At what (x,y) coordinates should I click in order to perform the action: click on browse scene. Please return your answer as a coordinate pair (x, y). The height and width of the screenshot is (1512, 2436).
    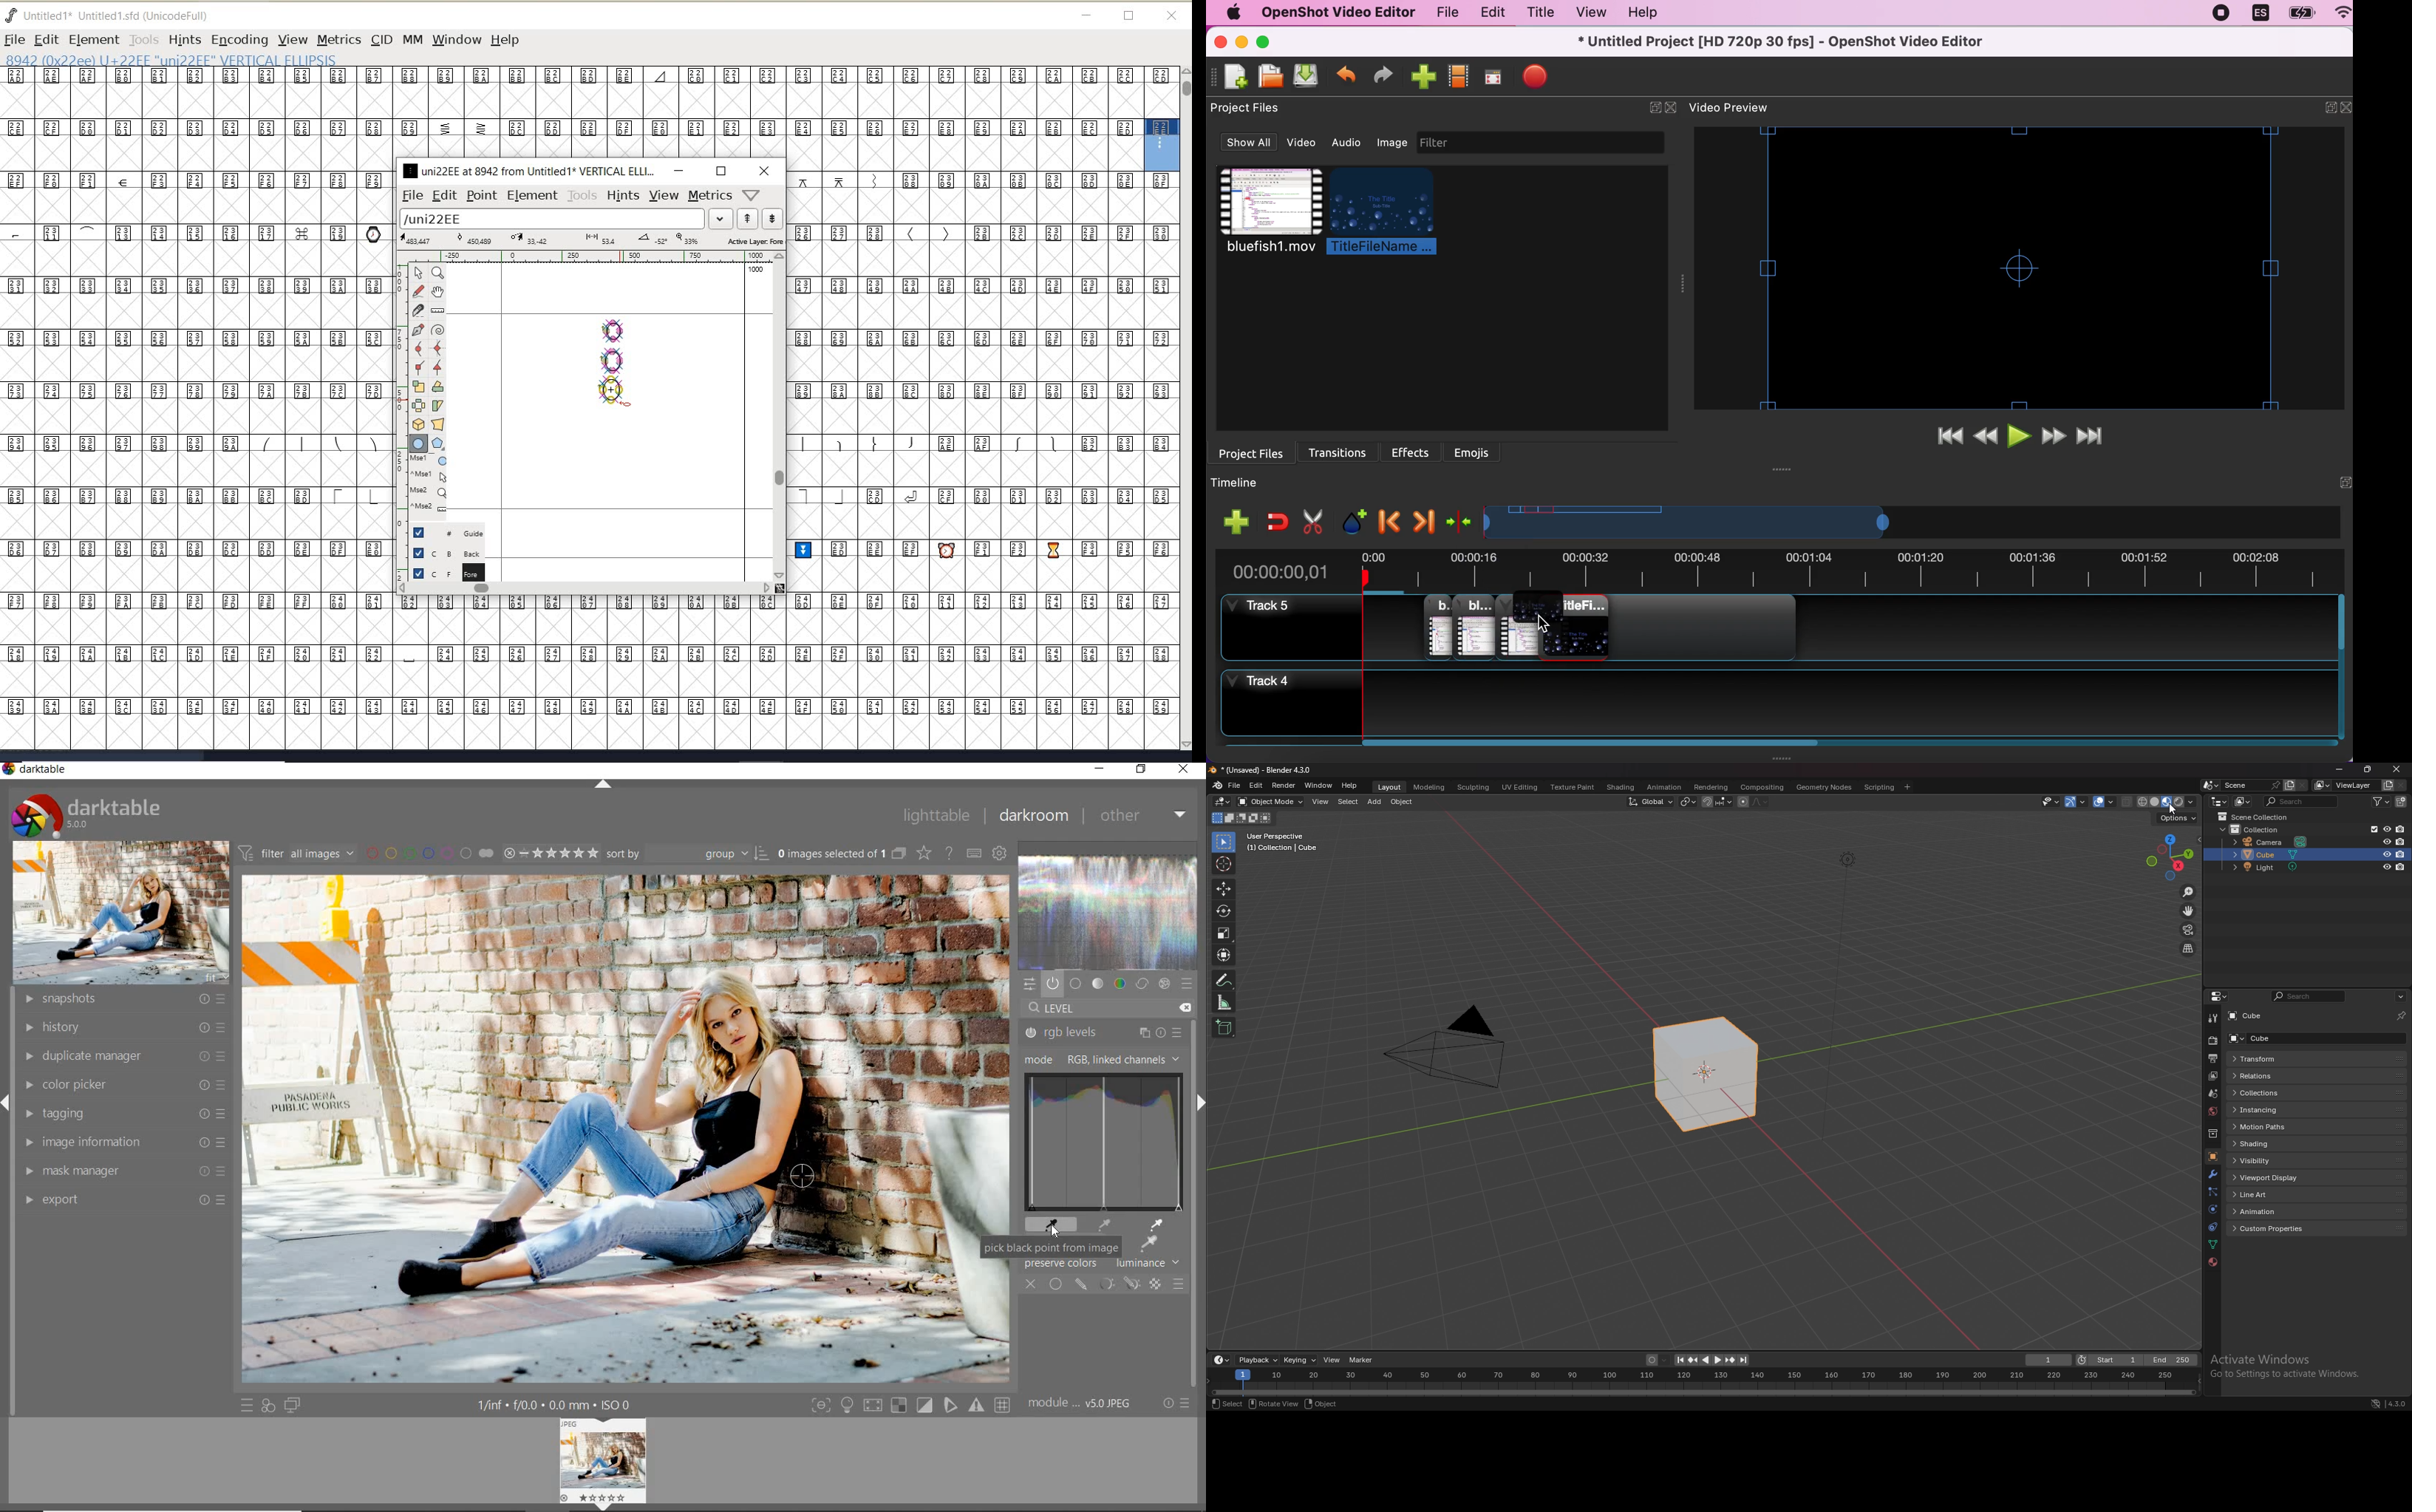
    Looking at the image, I should click on (2211, 785).